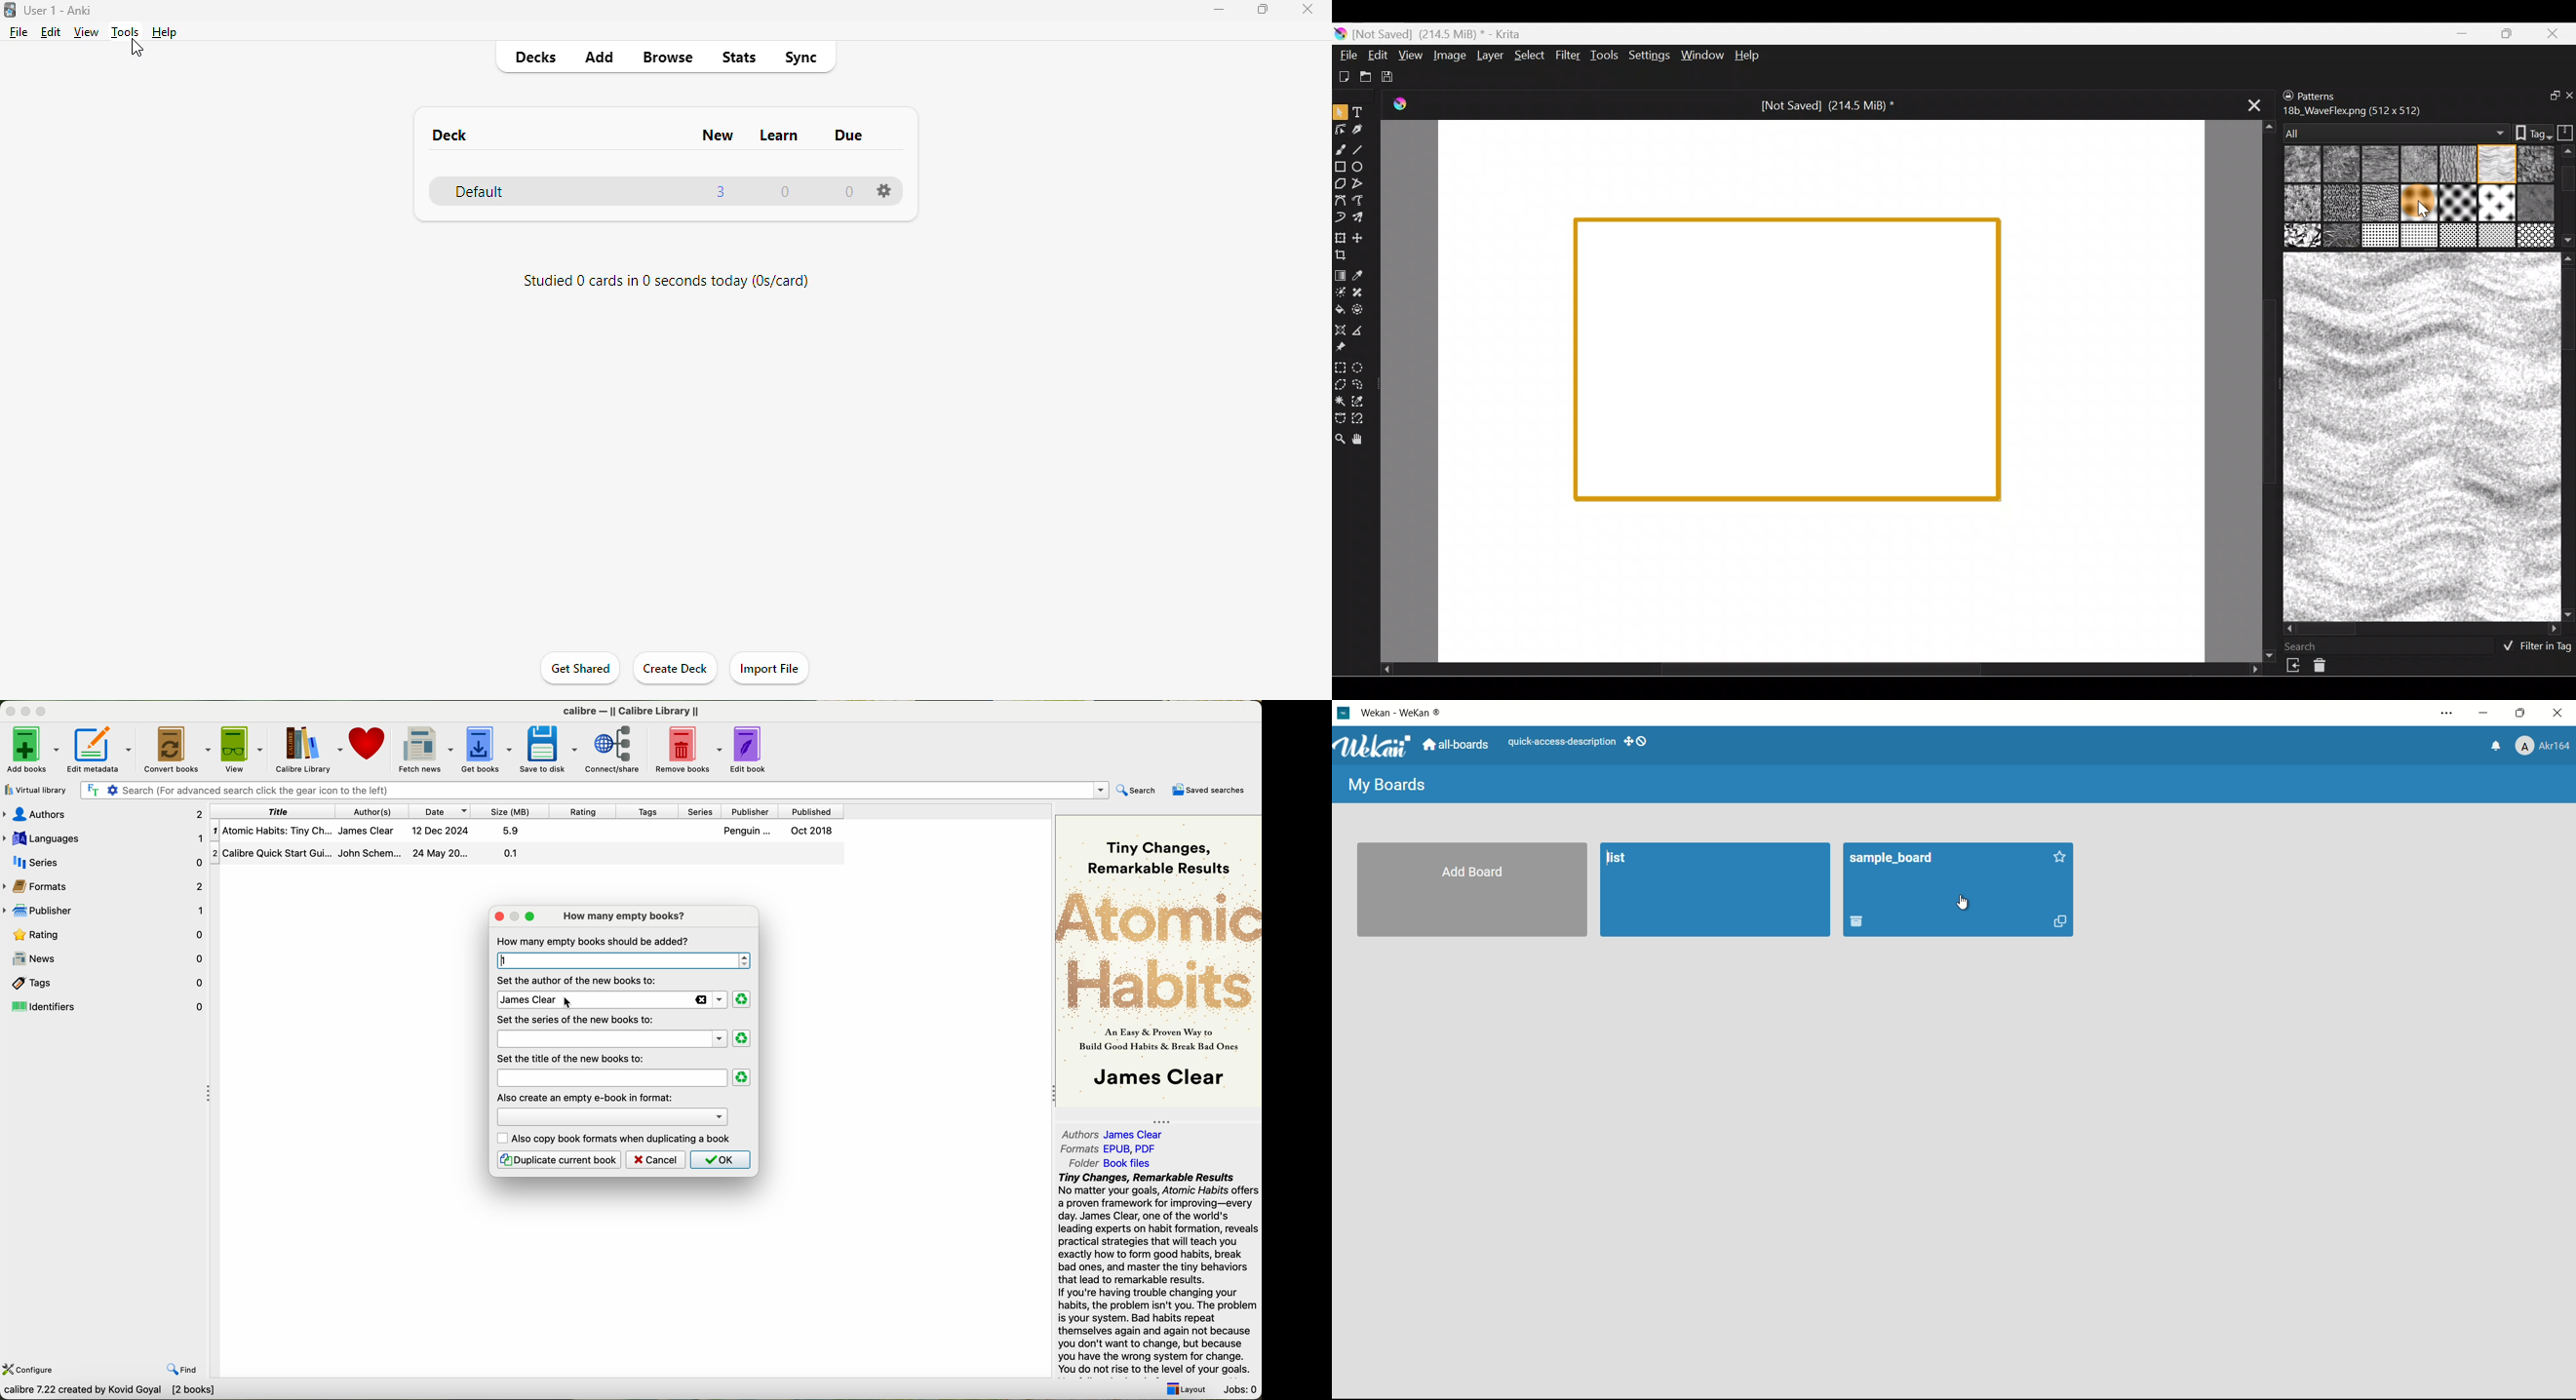 The width and height of the screenshot is (2576, 1400). What do you see at coordinates (1340, 367) in the screenshot?
I see `Rectangular selection tool` at bounding box center [1340, 367].